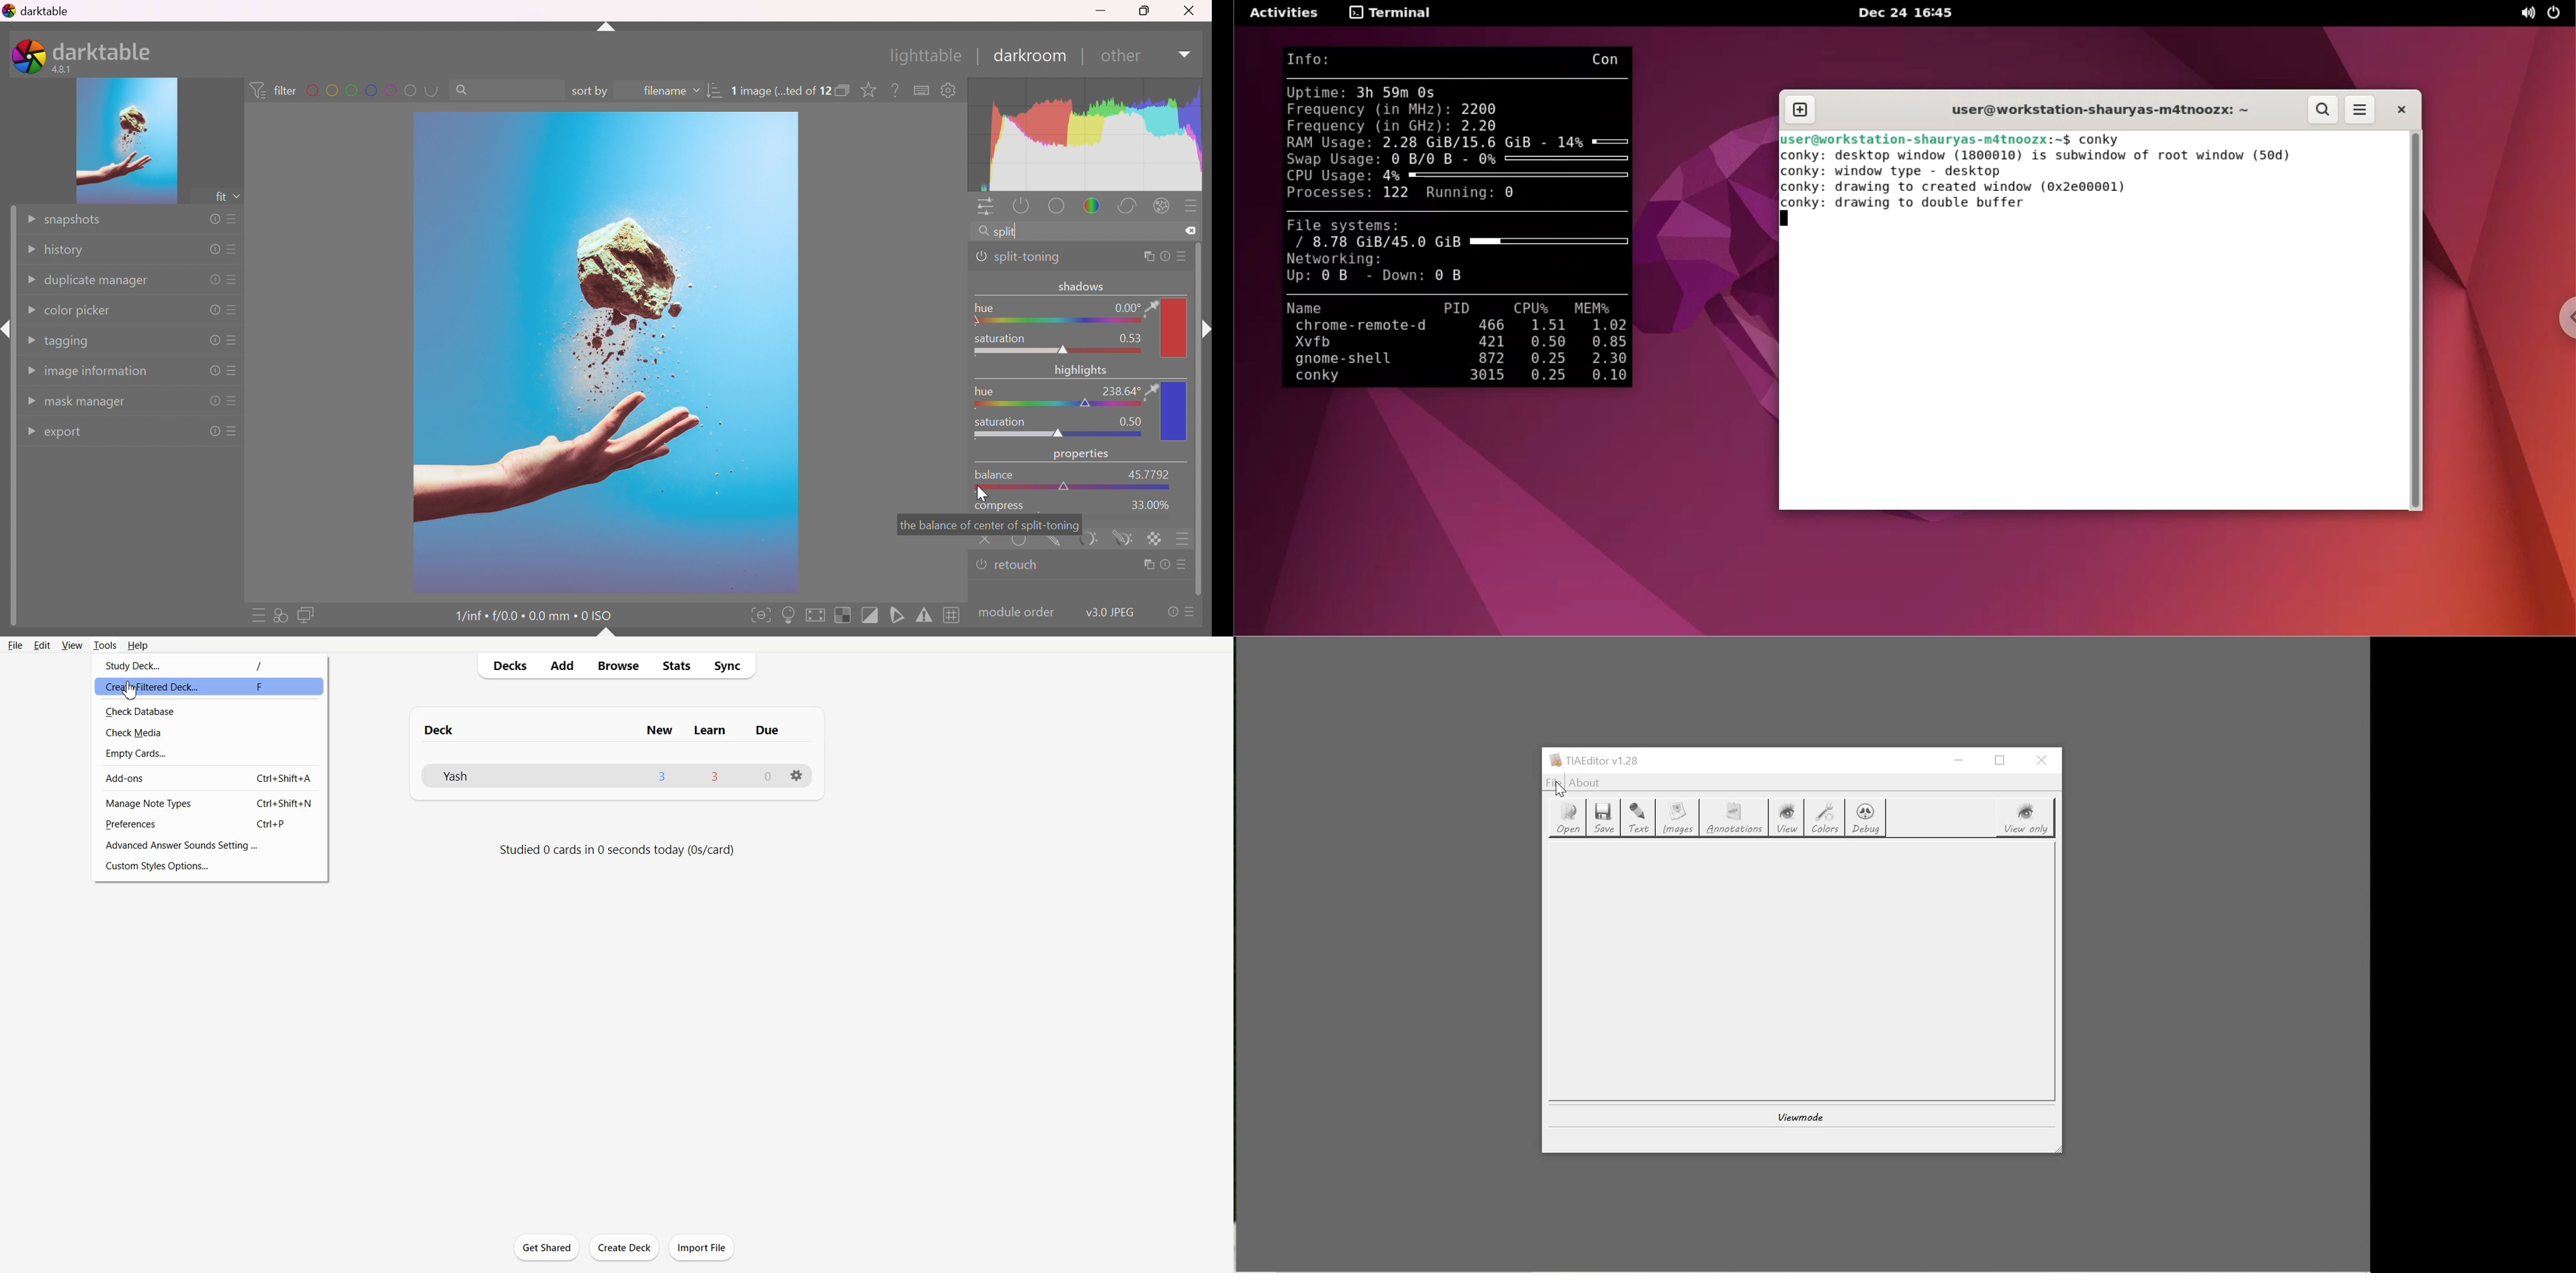  What do you see at coordinates (702, 1247) in the screenshot?
I see `Import File` at bounding box center [702, 1247].